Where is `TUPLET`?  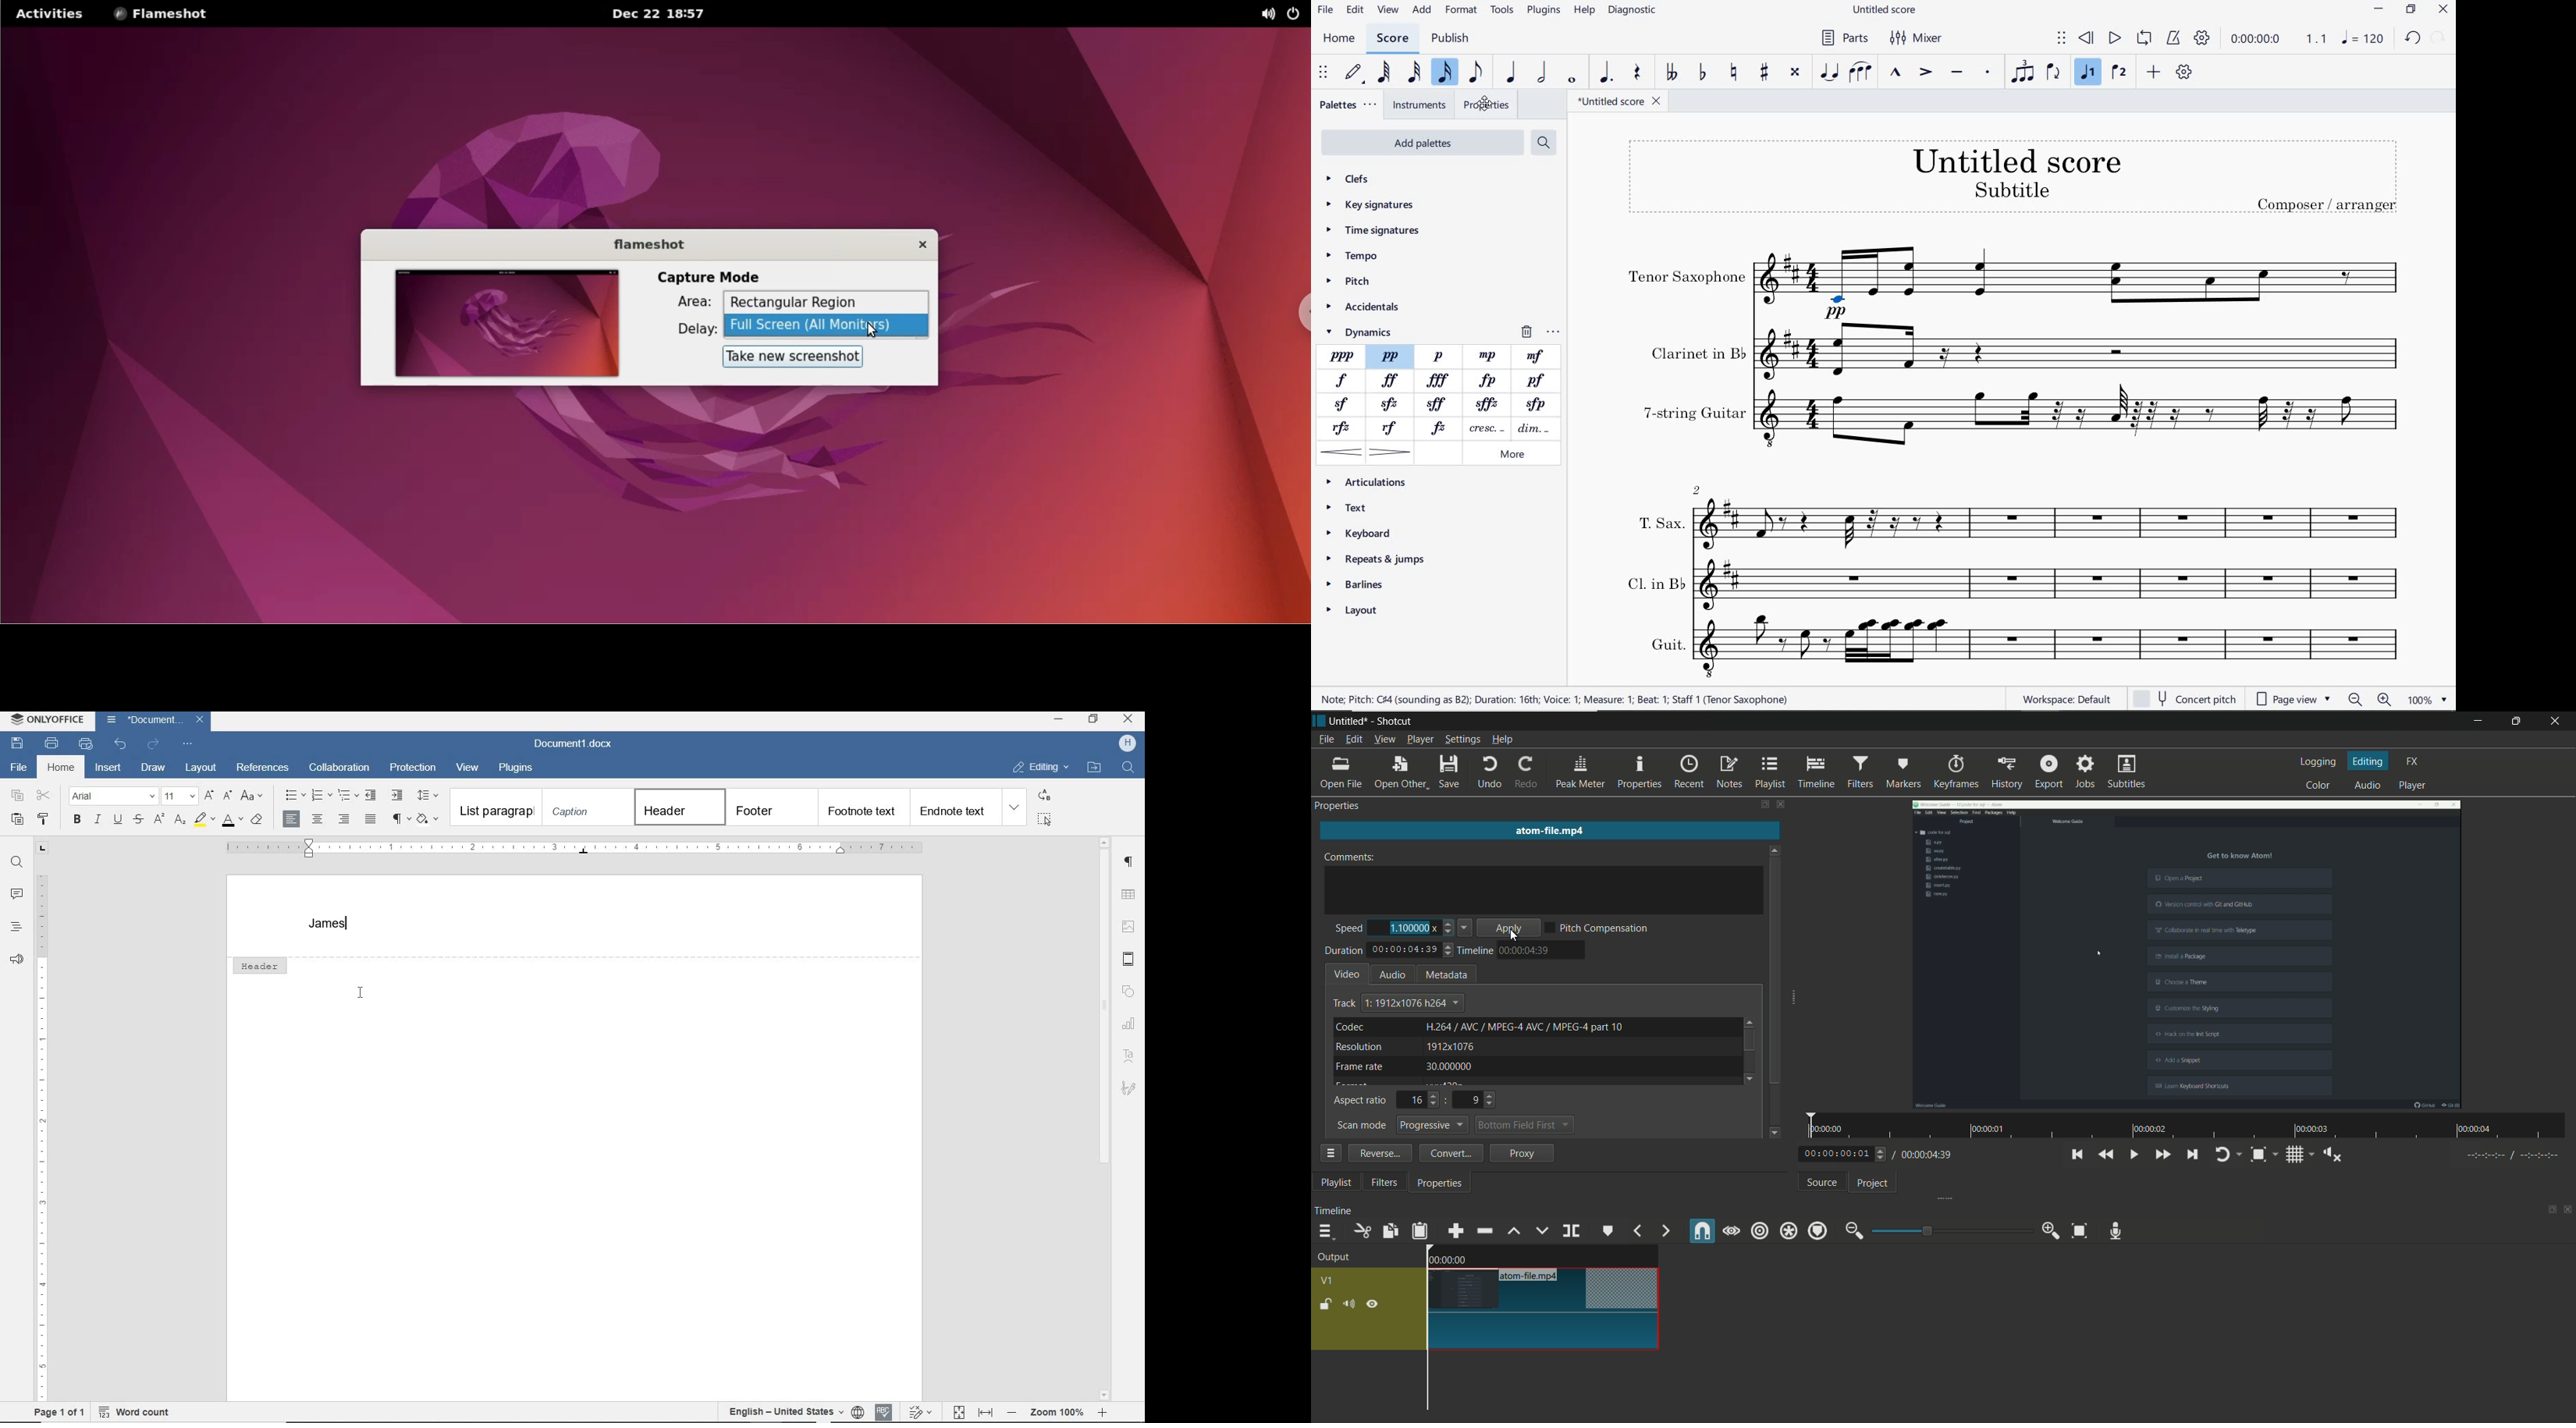
TUPLET is located at coordinates (2023, 71).